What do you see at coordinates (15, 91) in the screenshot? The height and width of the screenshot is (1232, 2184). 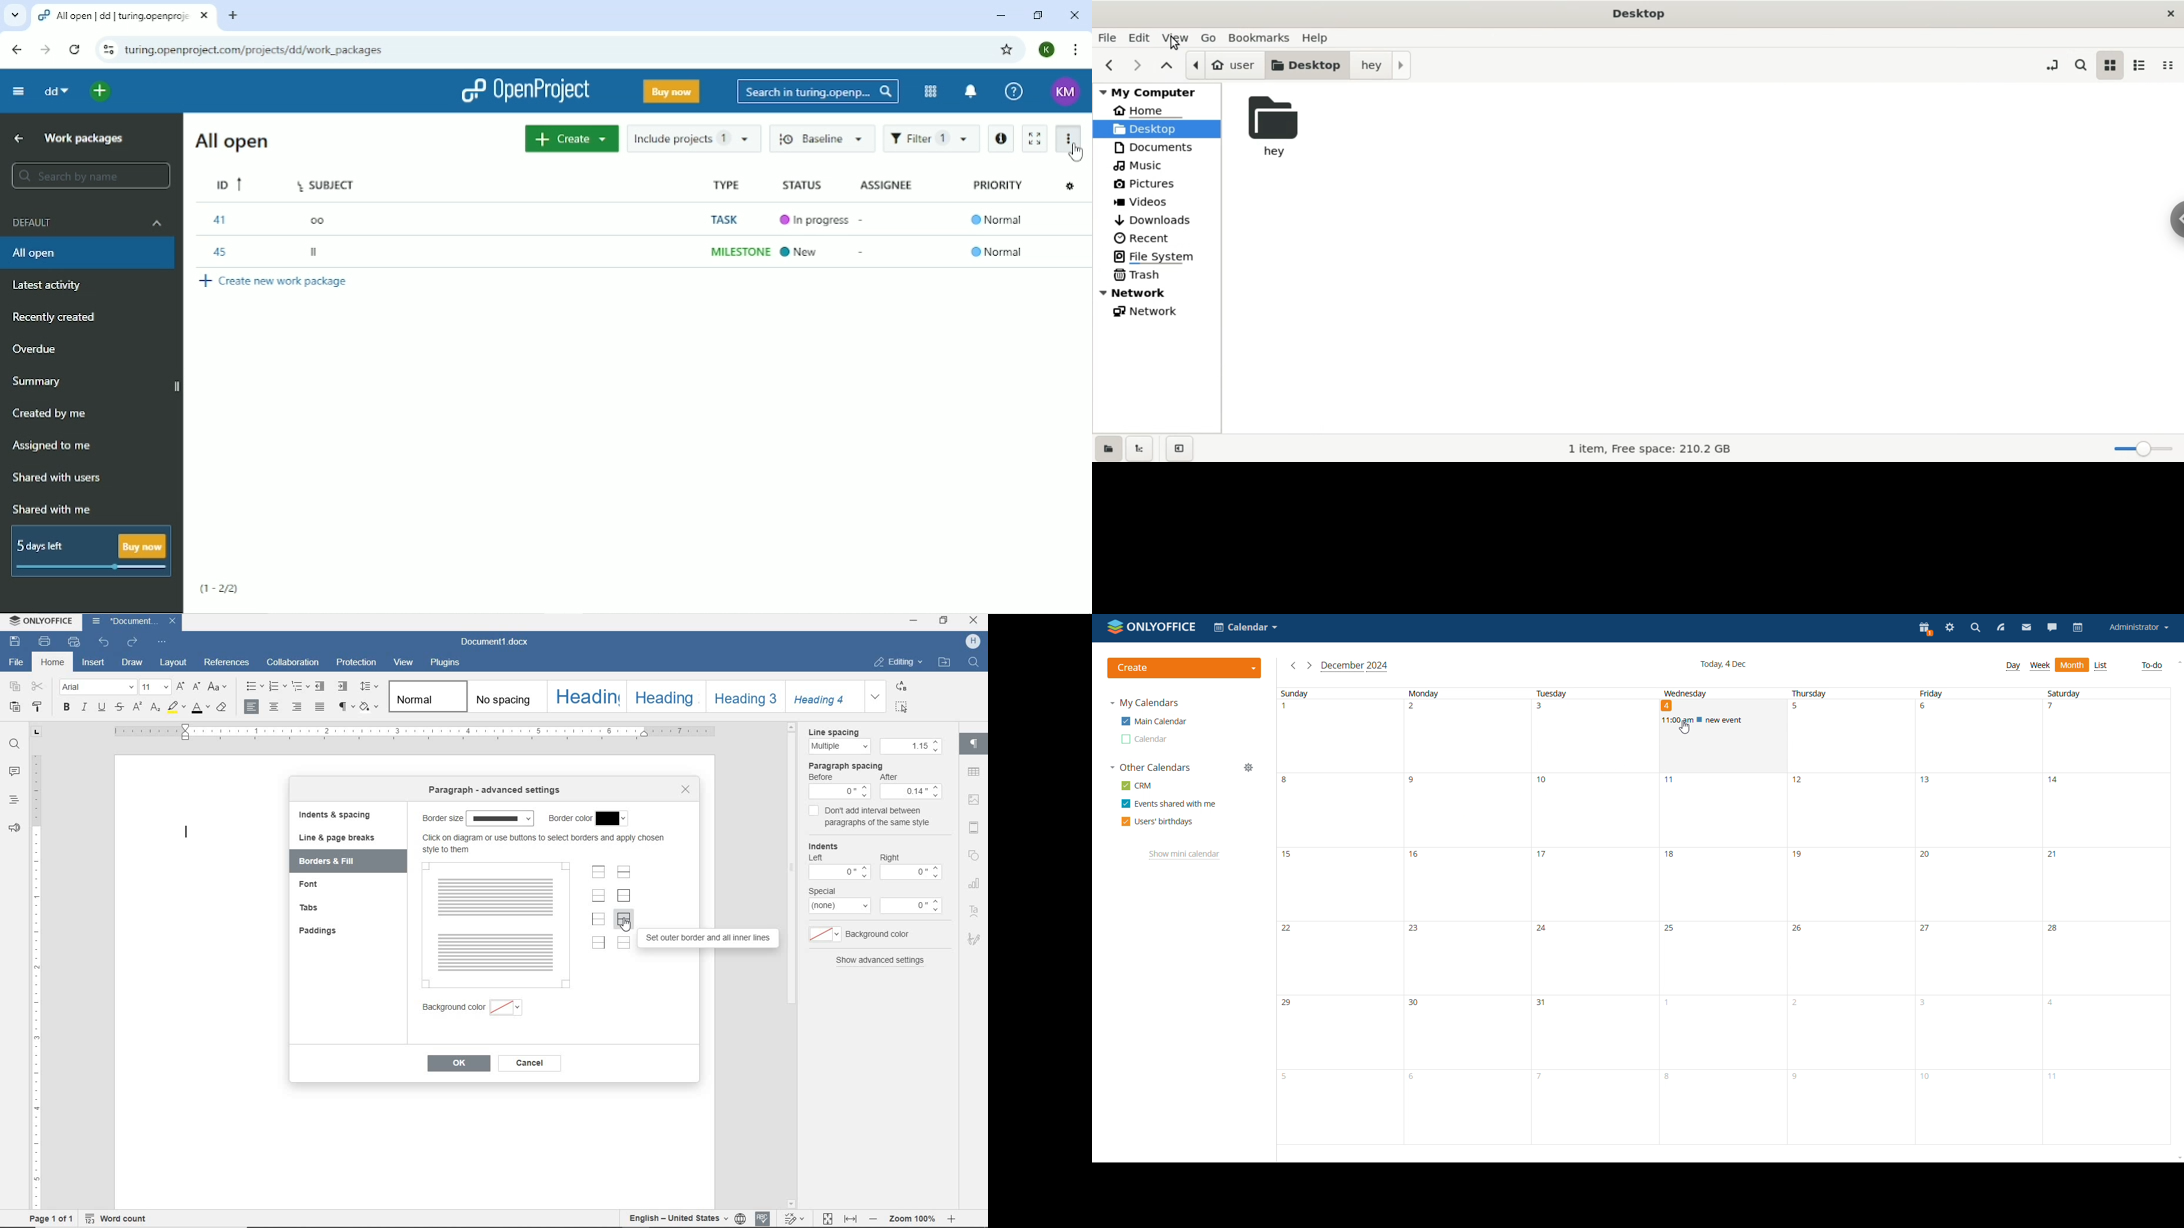 I see `Collapse project menu` at bounding box center [15, 91].